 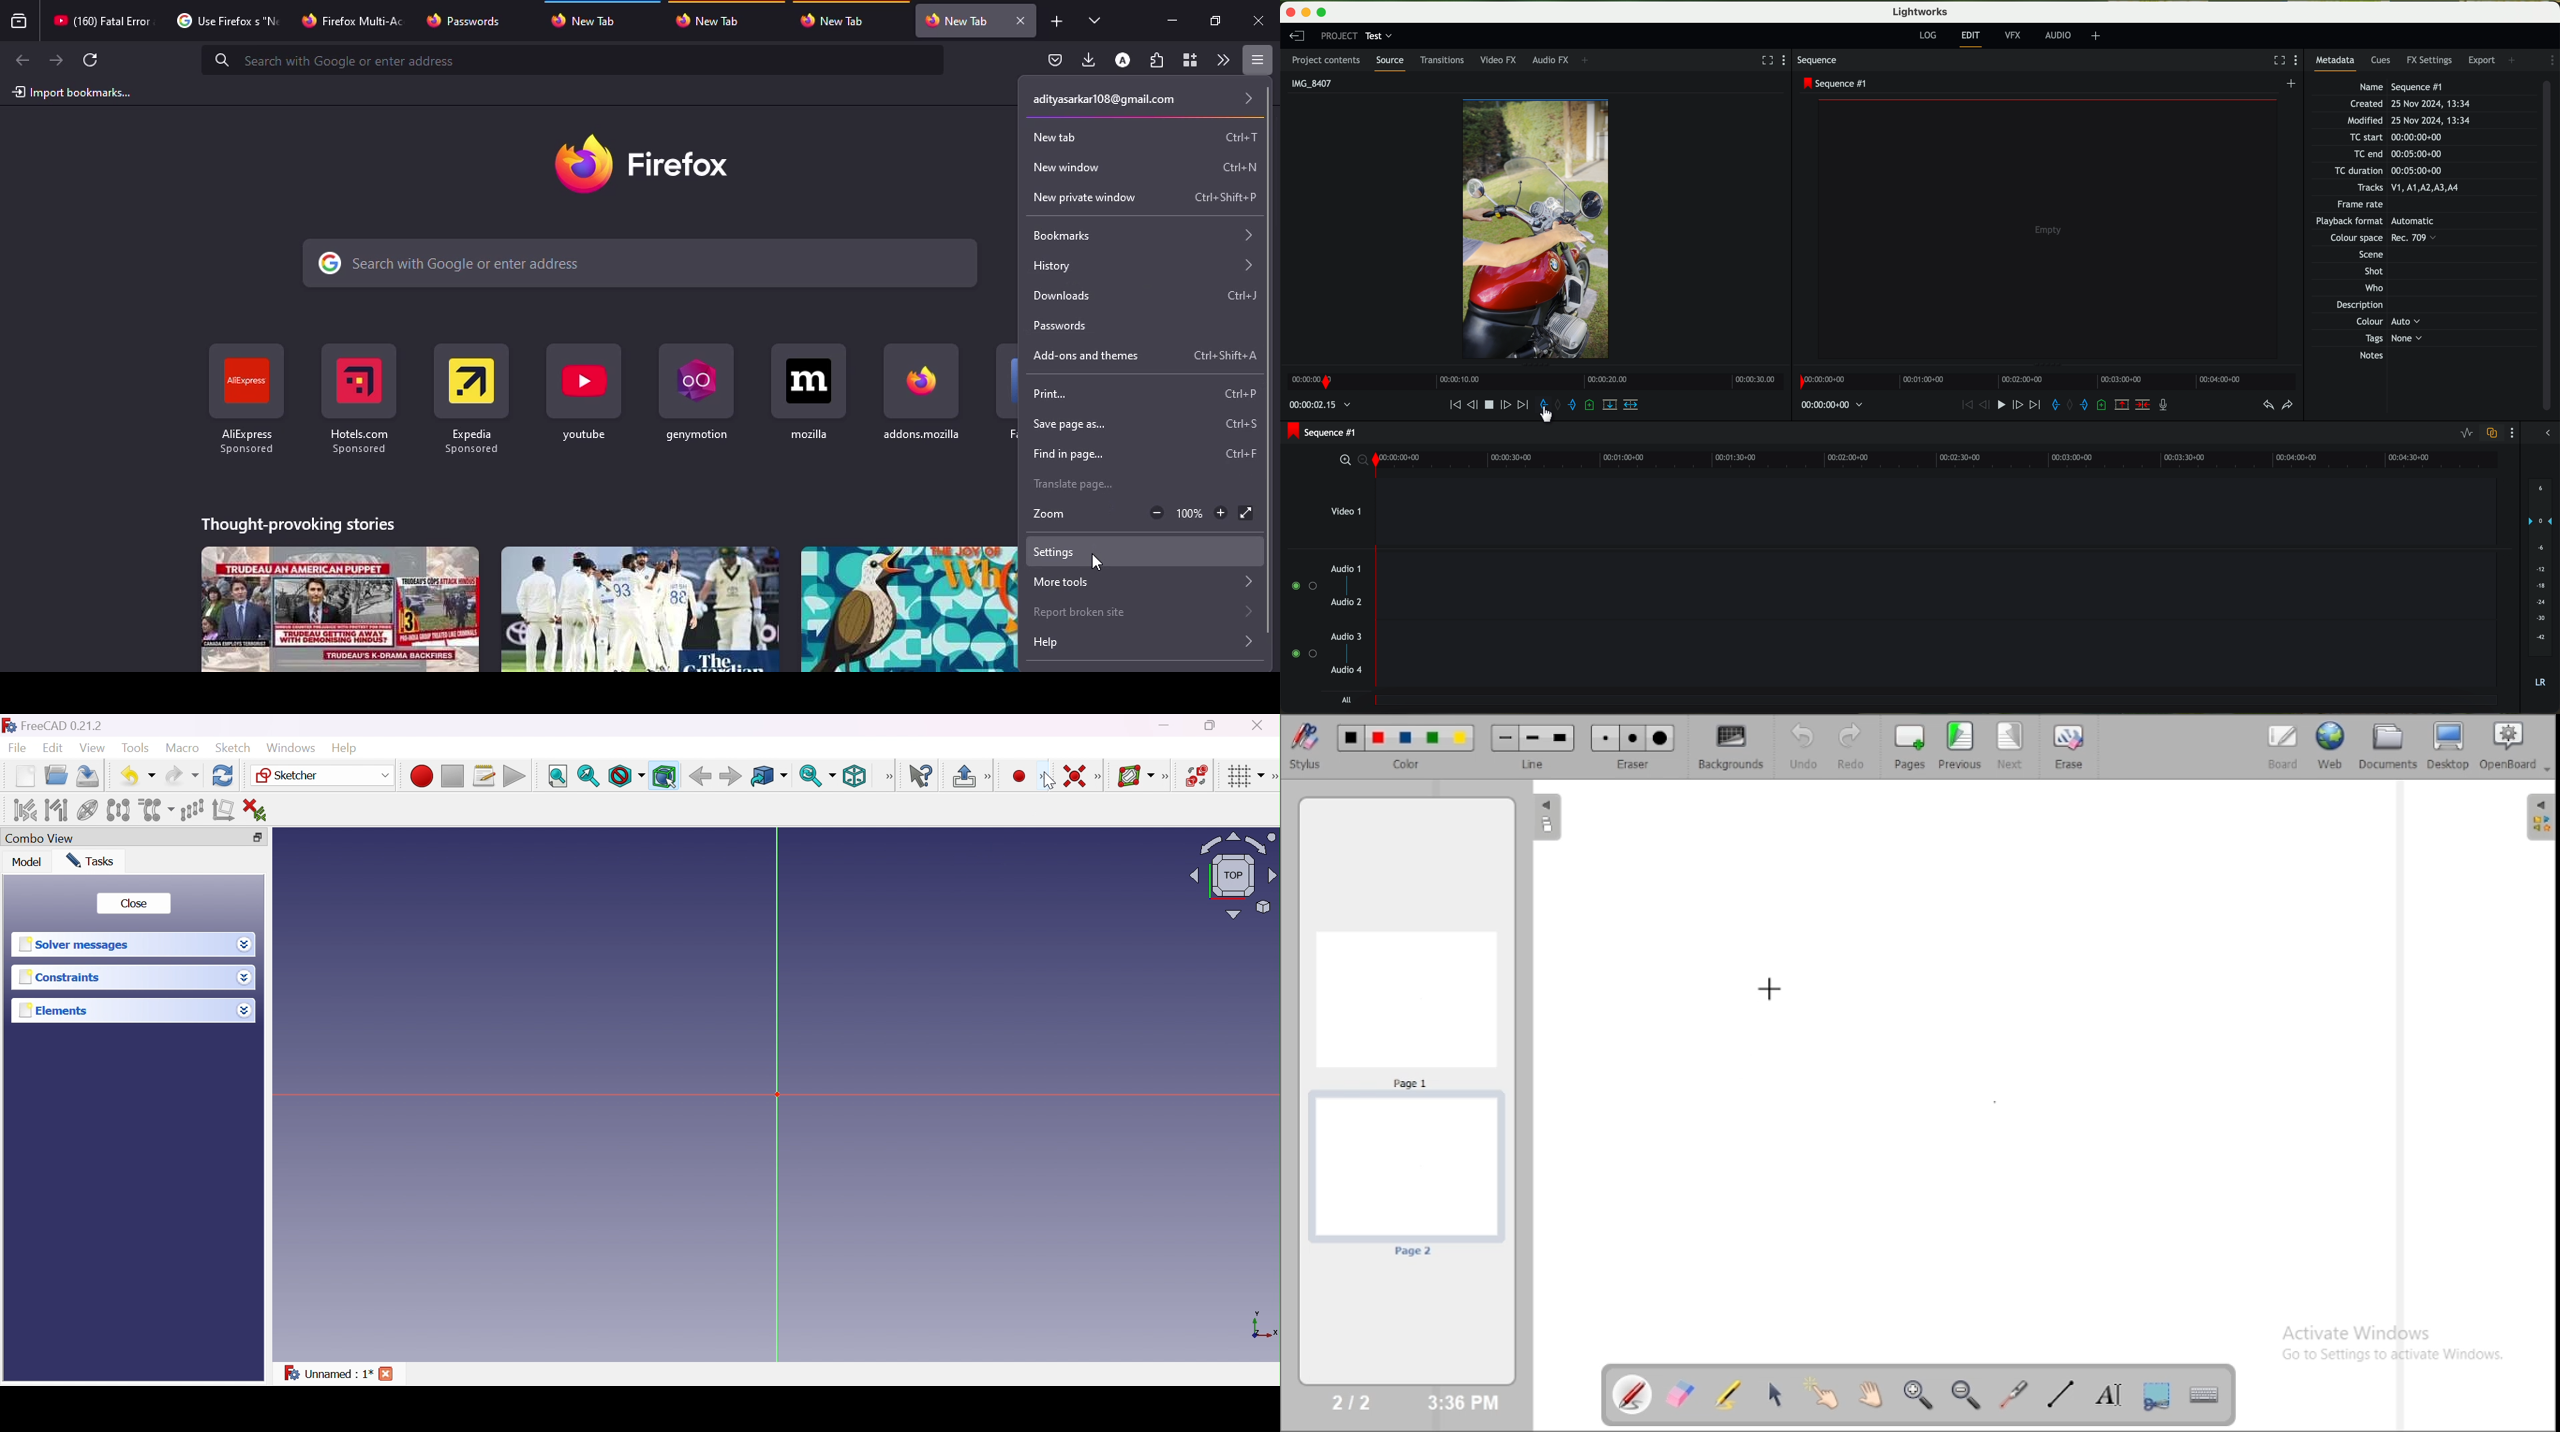 I want to click on remove the marked section, so click(x=2123, y=406).